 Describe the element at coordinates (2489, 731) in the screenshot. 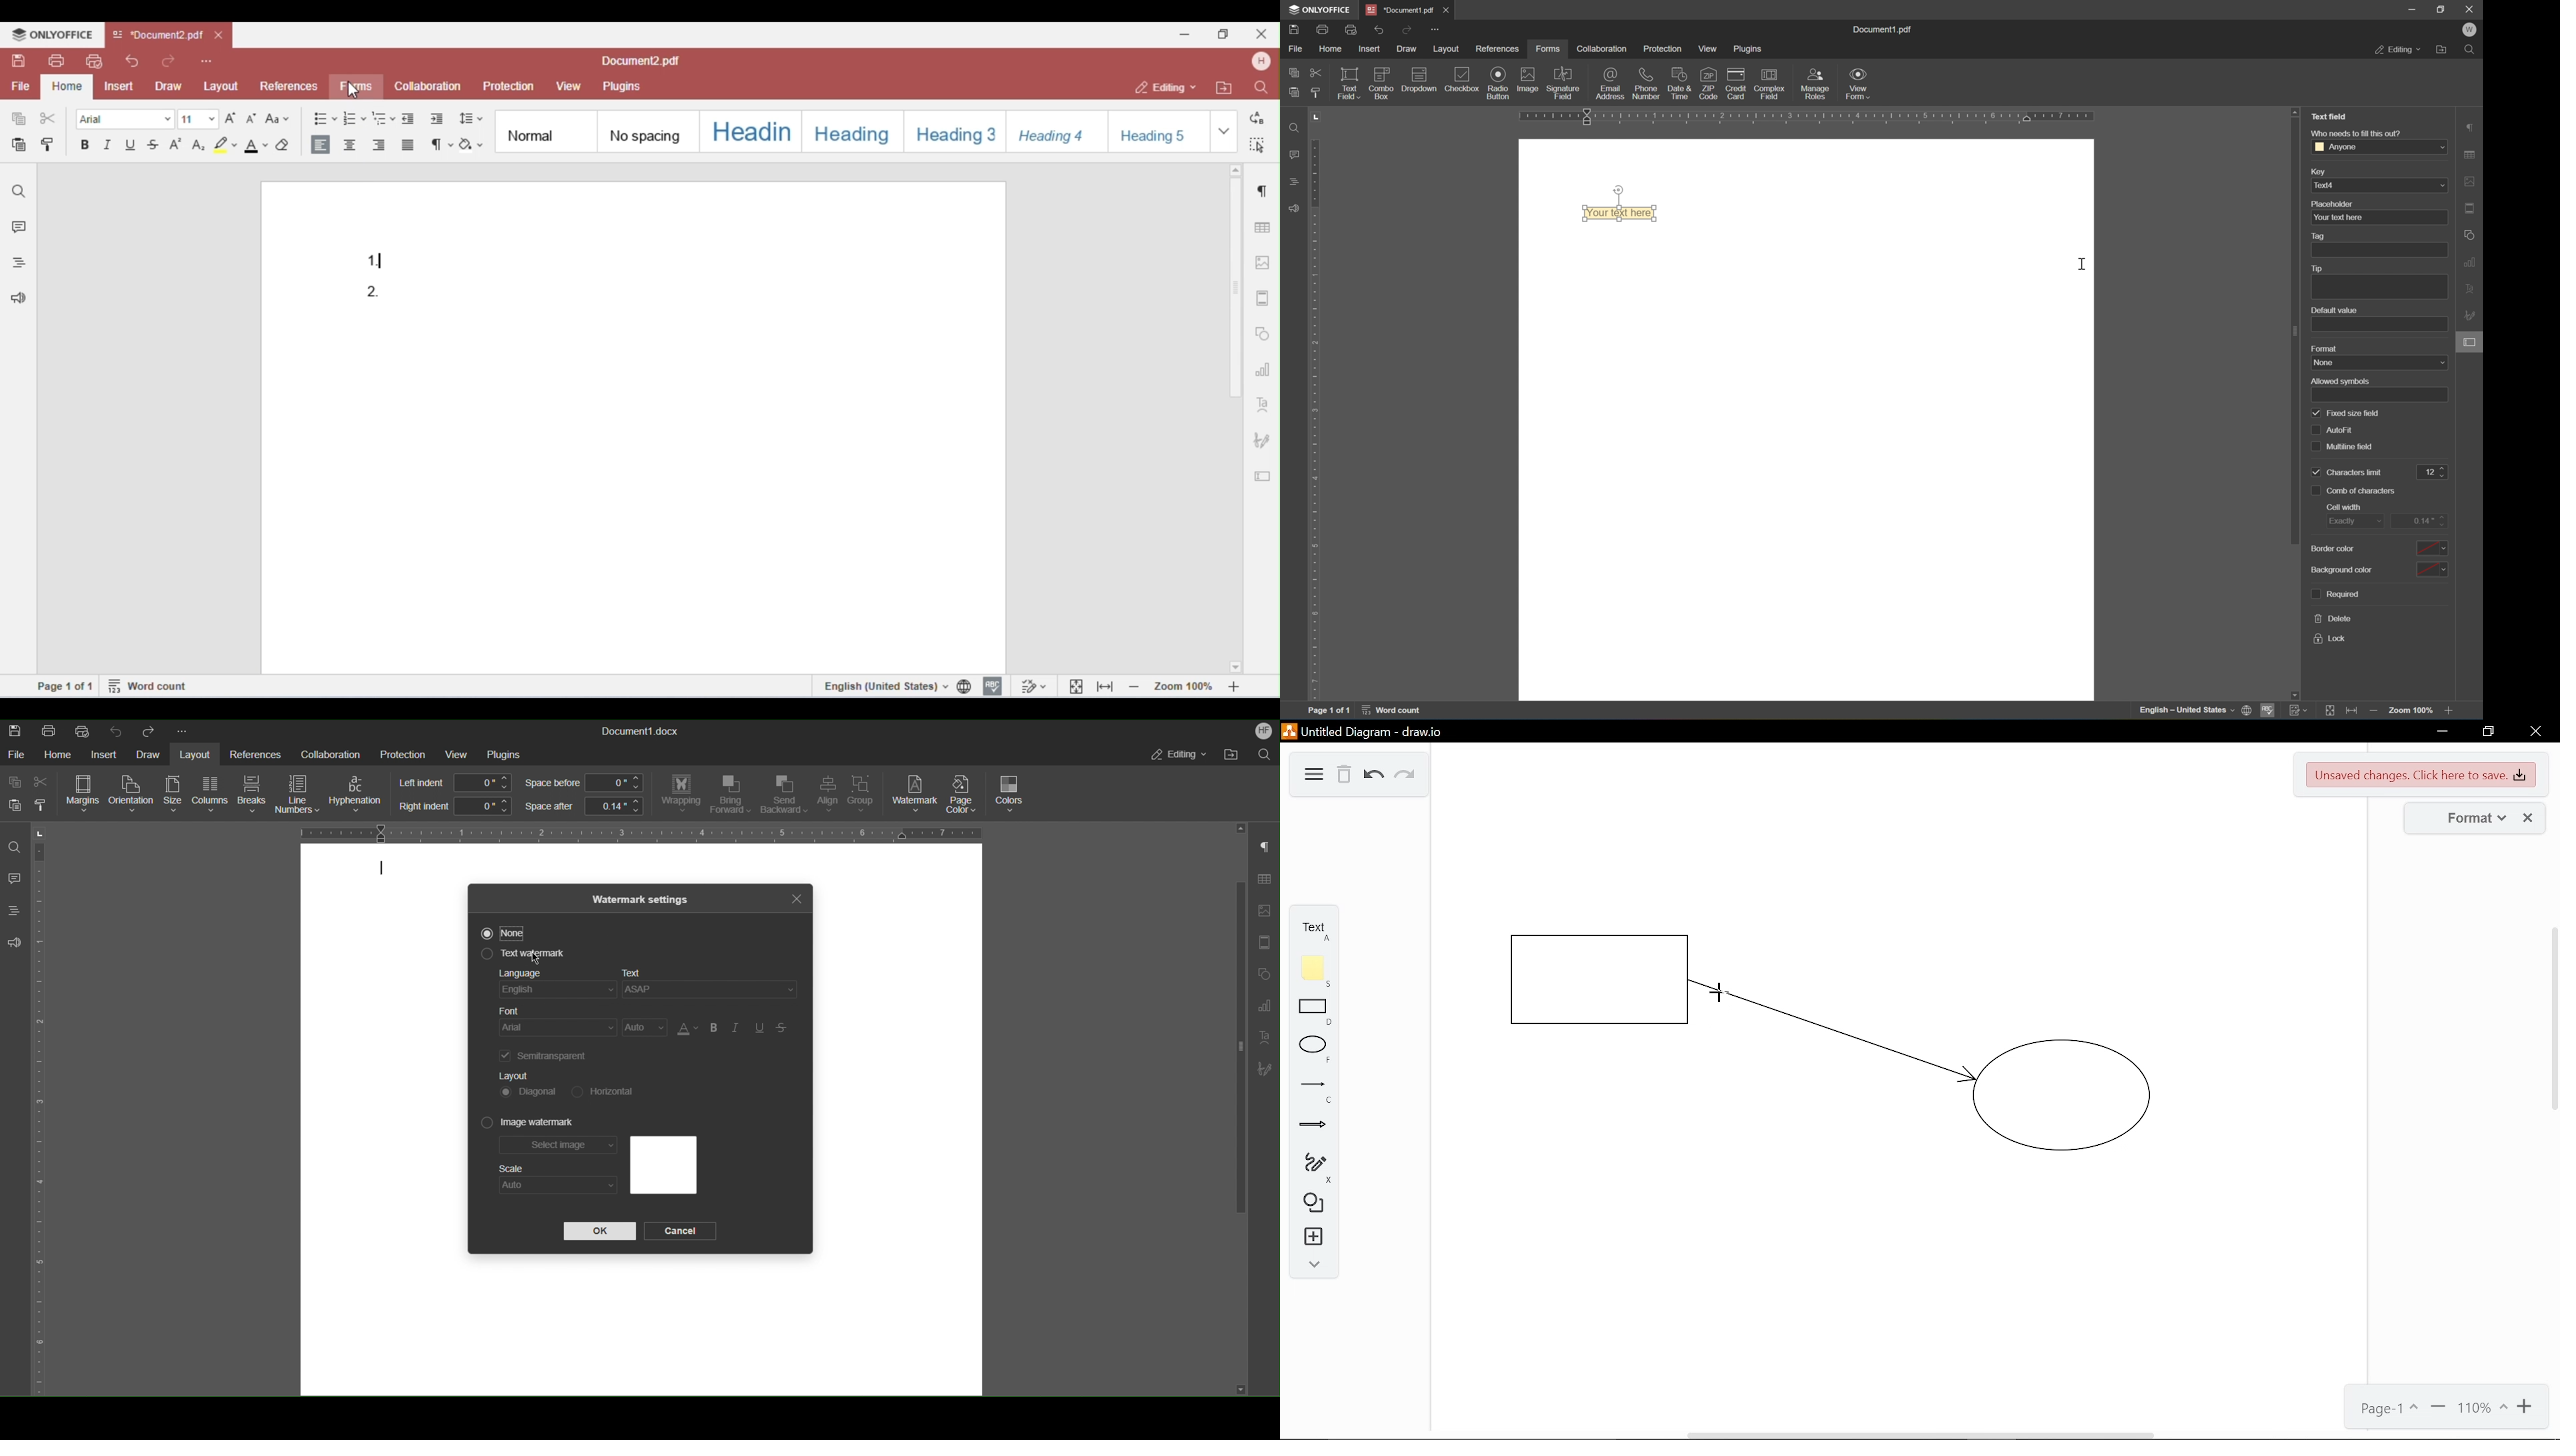

I see `Restore down` at that location.